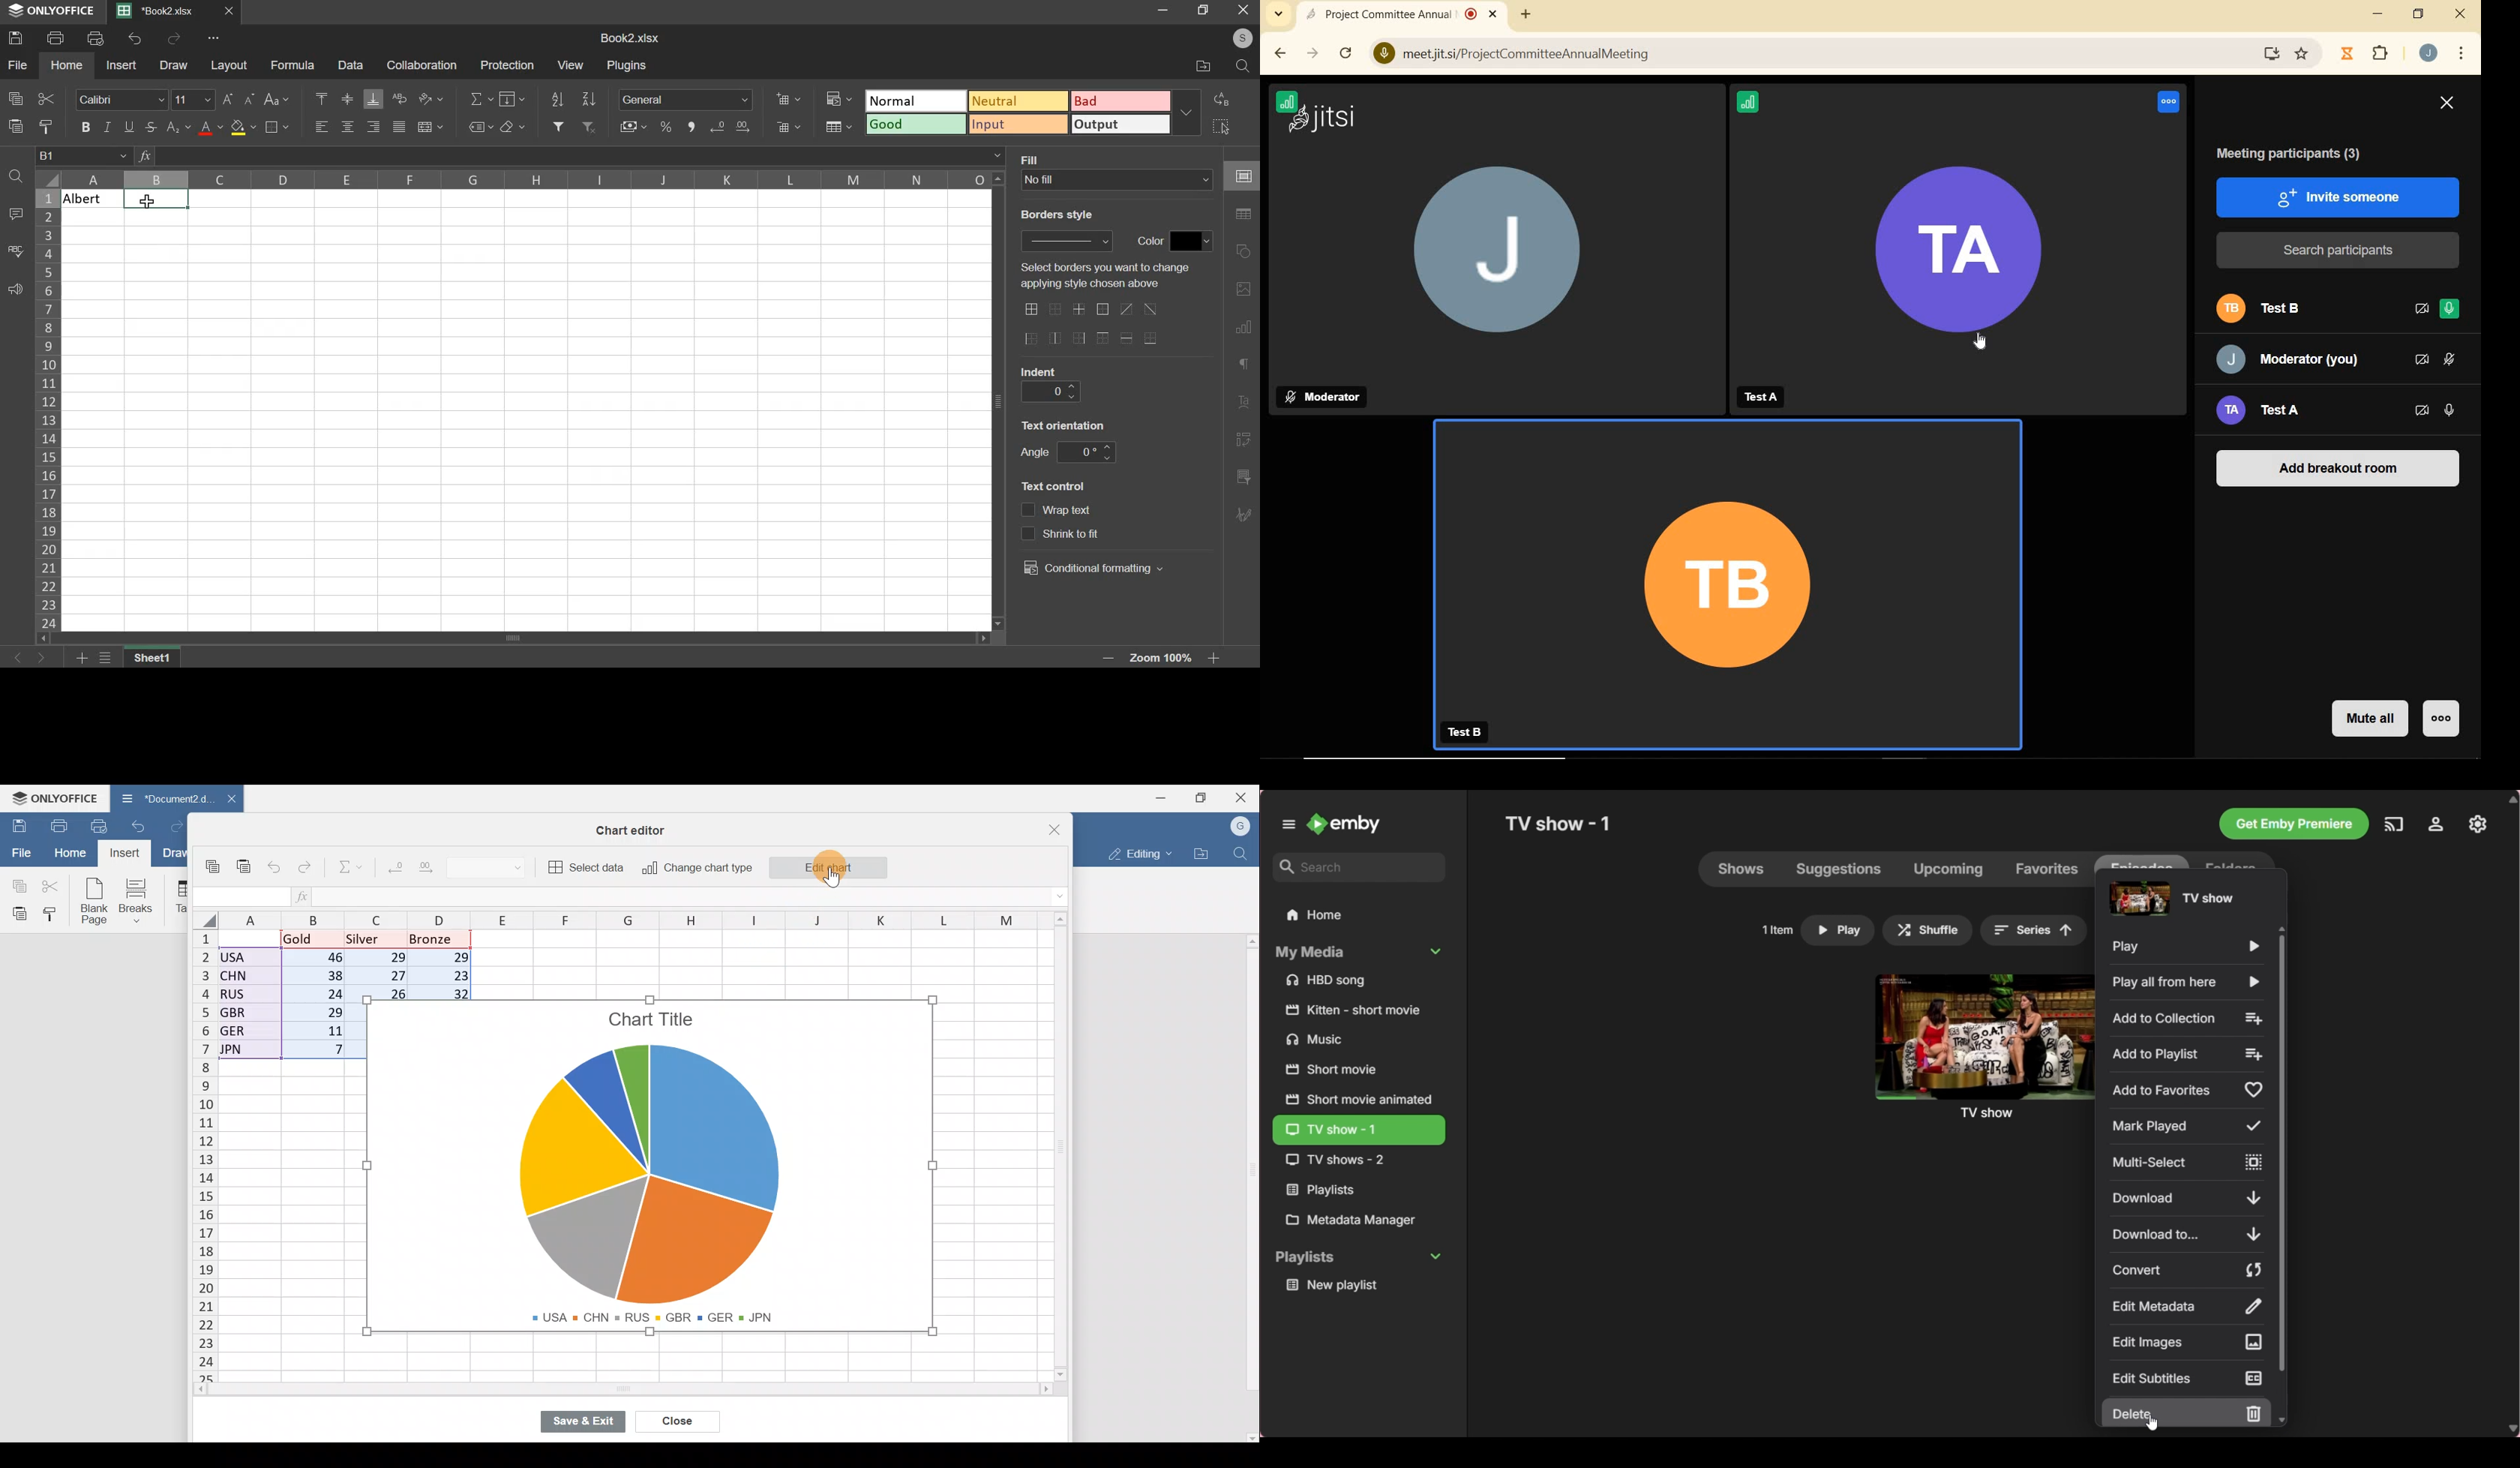  Describe the element at coordinates (306, 870) in the screenshot. I see `Redo` at that location.